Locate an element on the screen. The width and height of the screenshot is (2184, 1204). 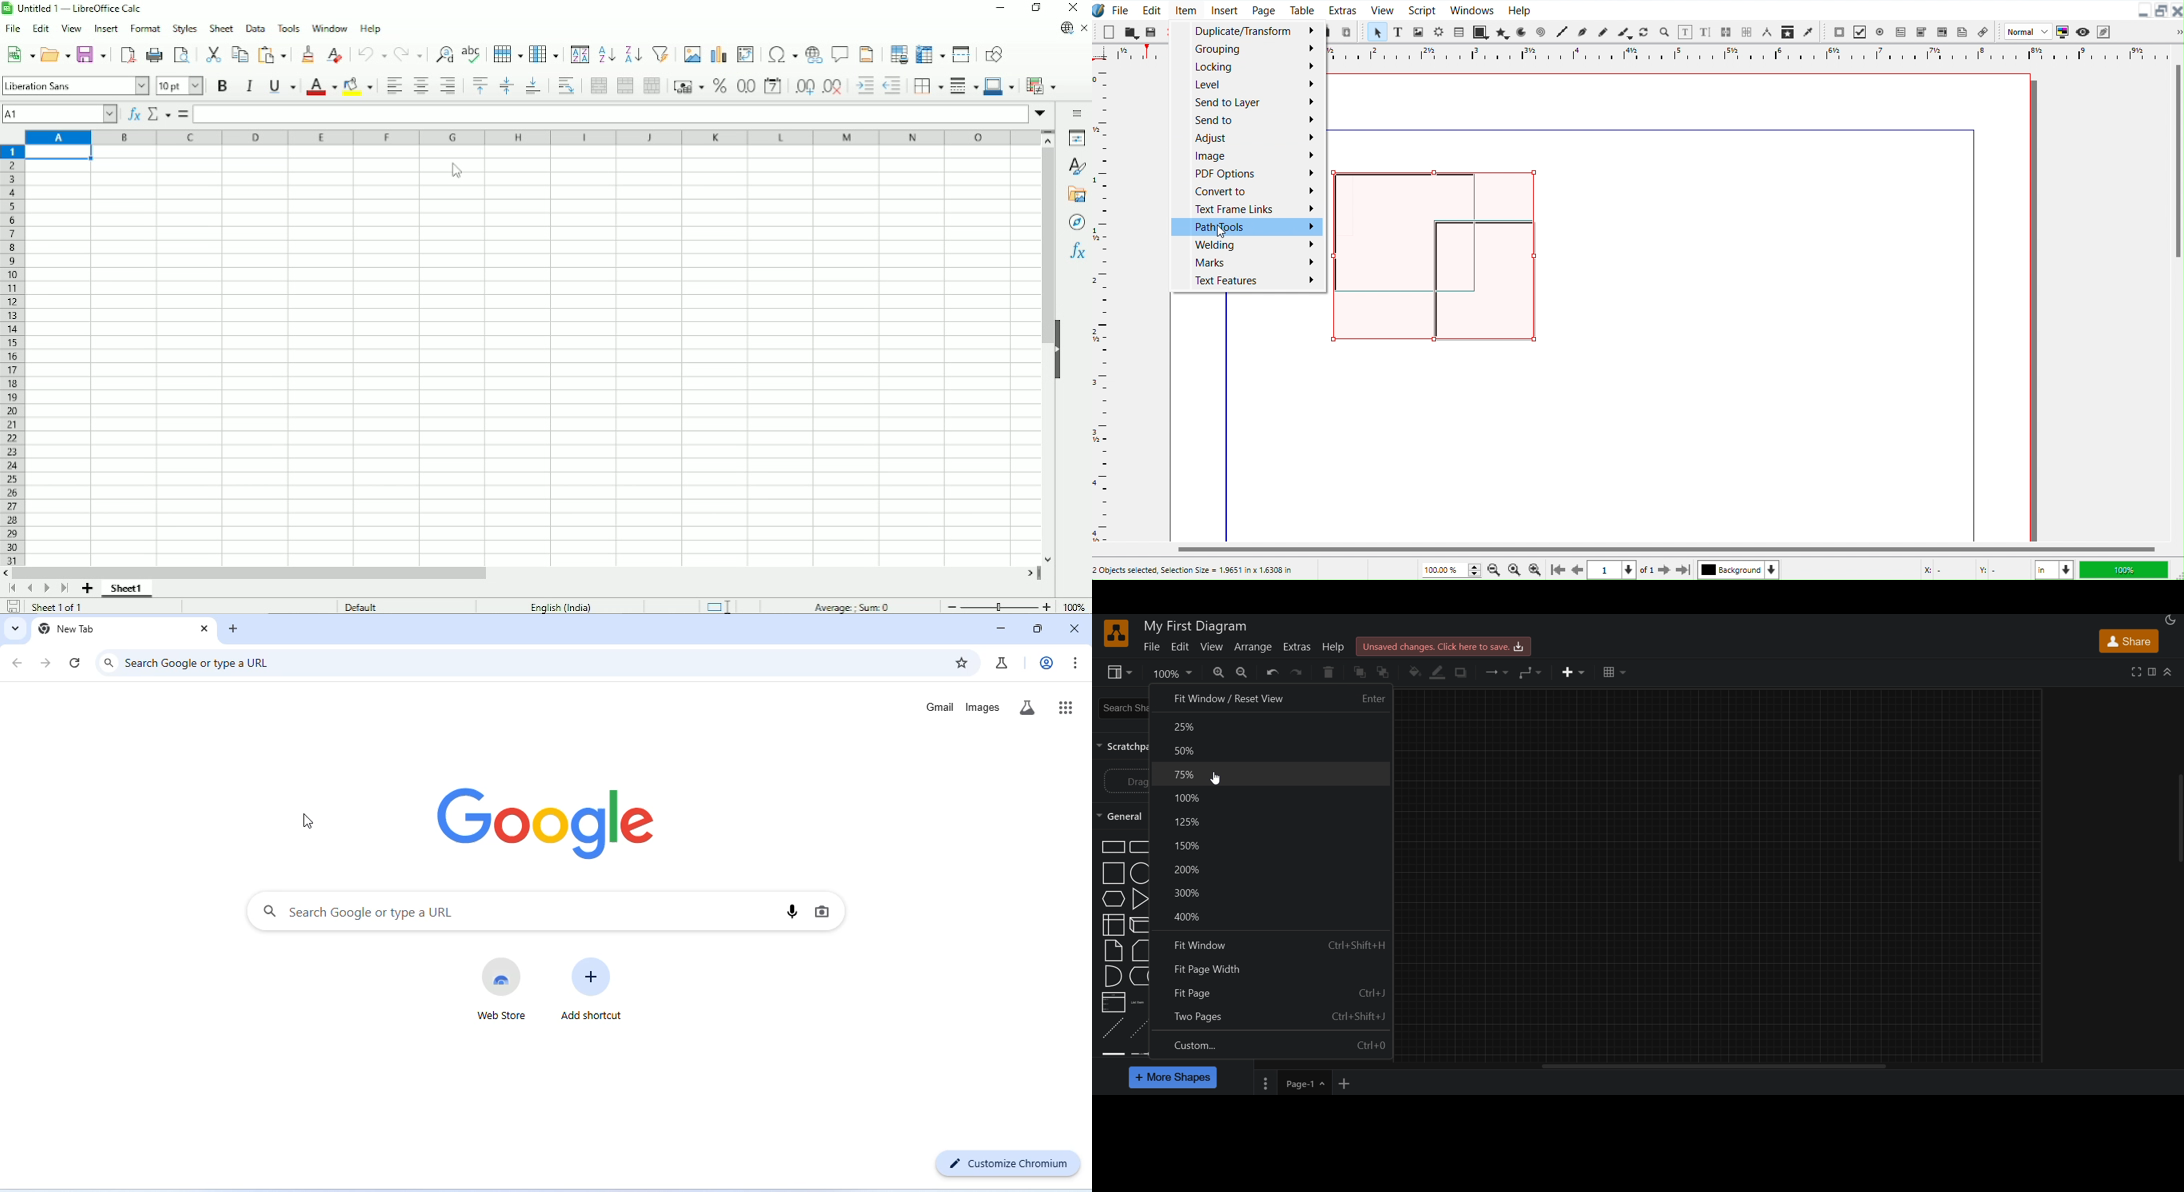
Border style is located at coordinates (964, 87).